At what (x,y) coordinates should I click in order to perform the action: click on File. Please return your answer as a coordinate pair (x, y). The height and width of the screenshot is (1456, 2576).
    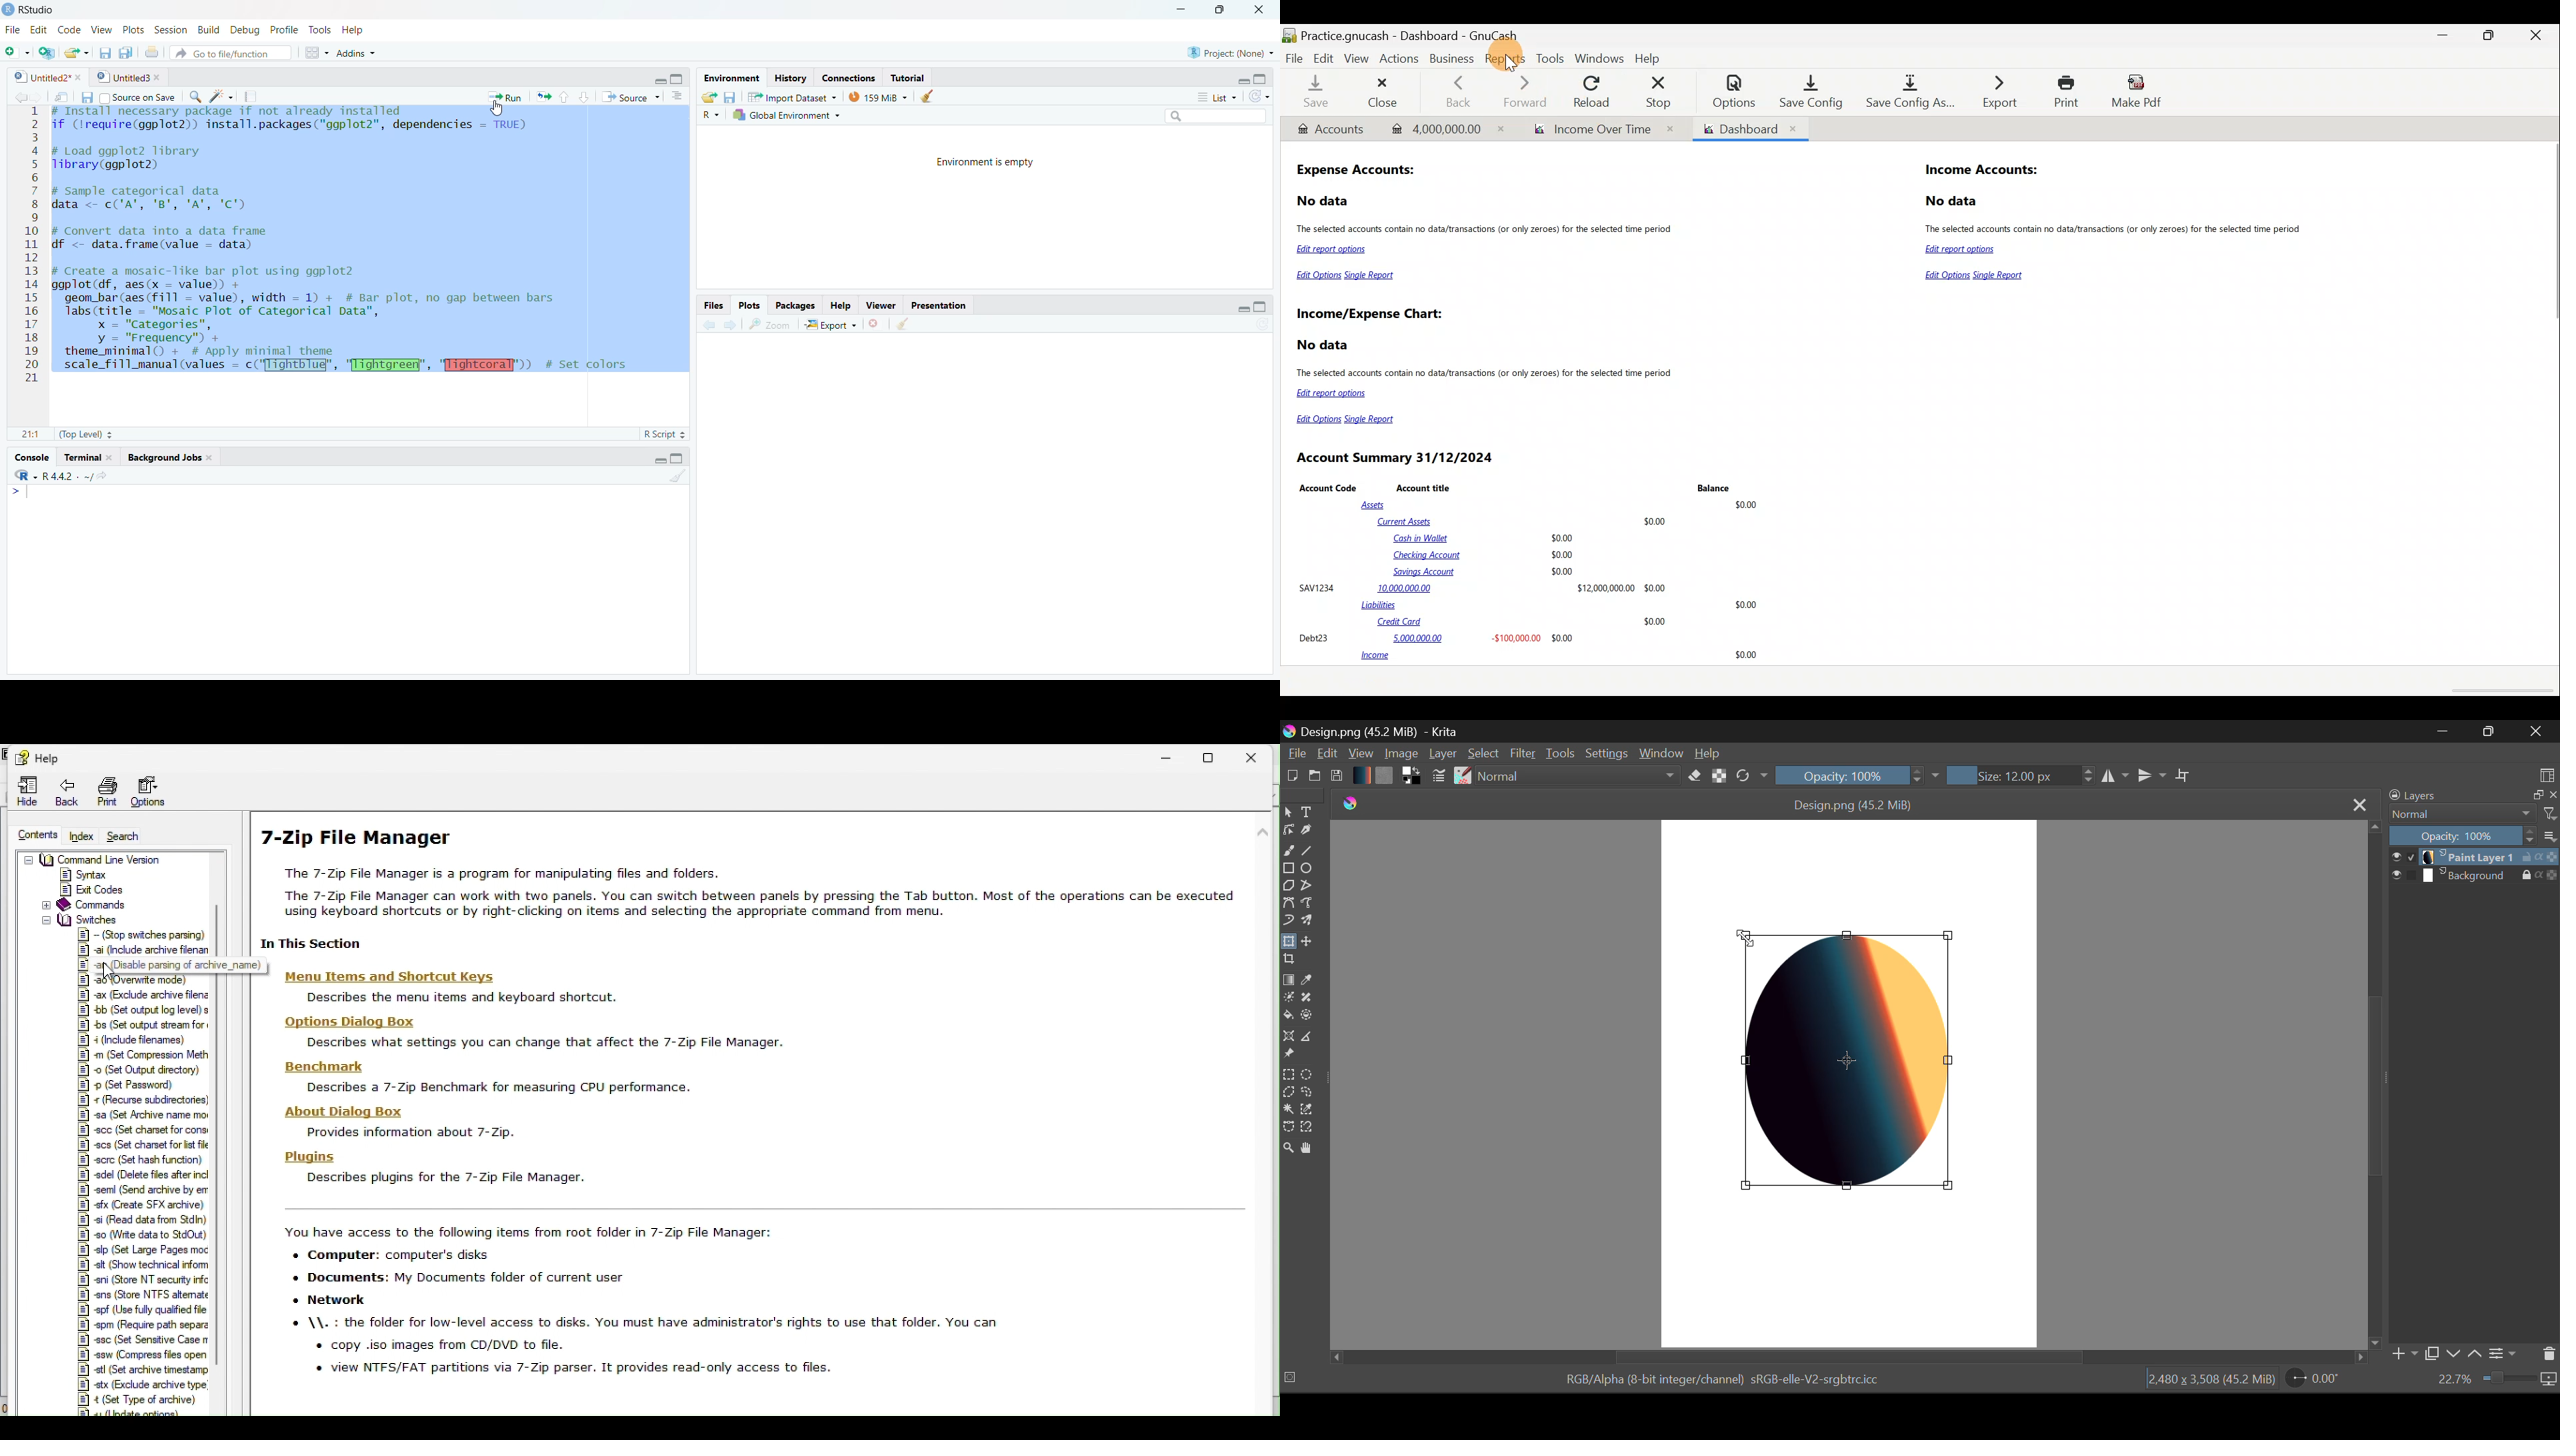
    Looking at the image, I should click on (1295, 57).